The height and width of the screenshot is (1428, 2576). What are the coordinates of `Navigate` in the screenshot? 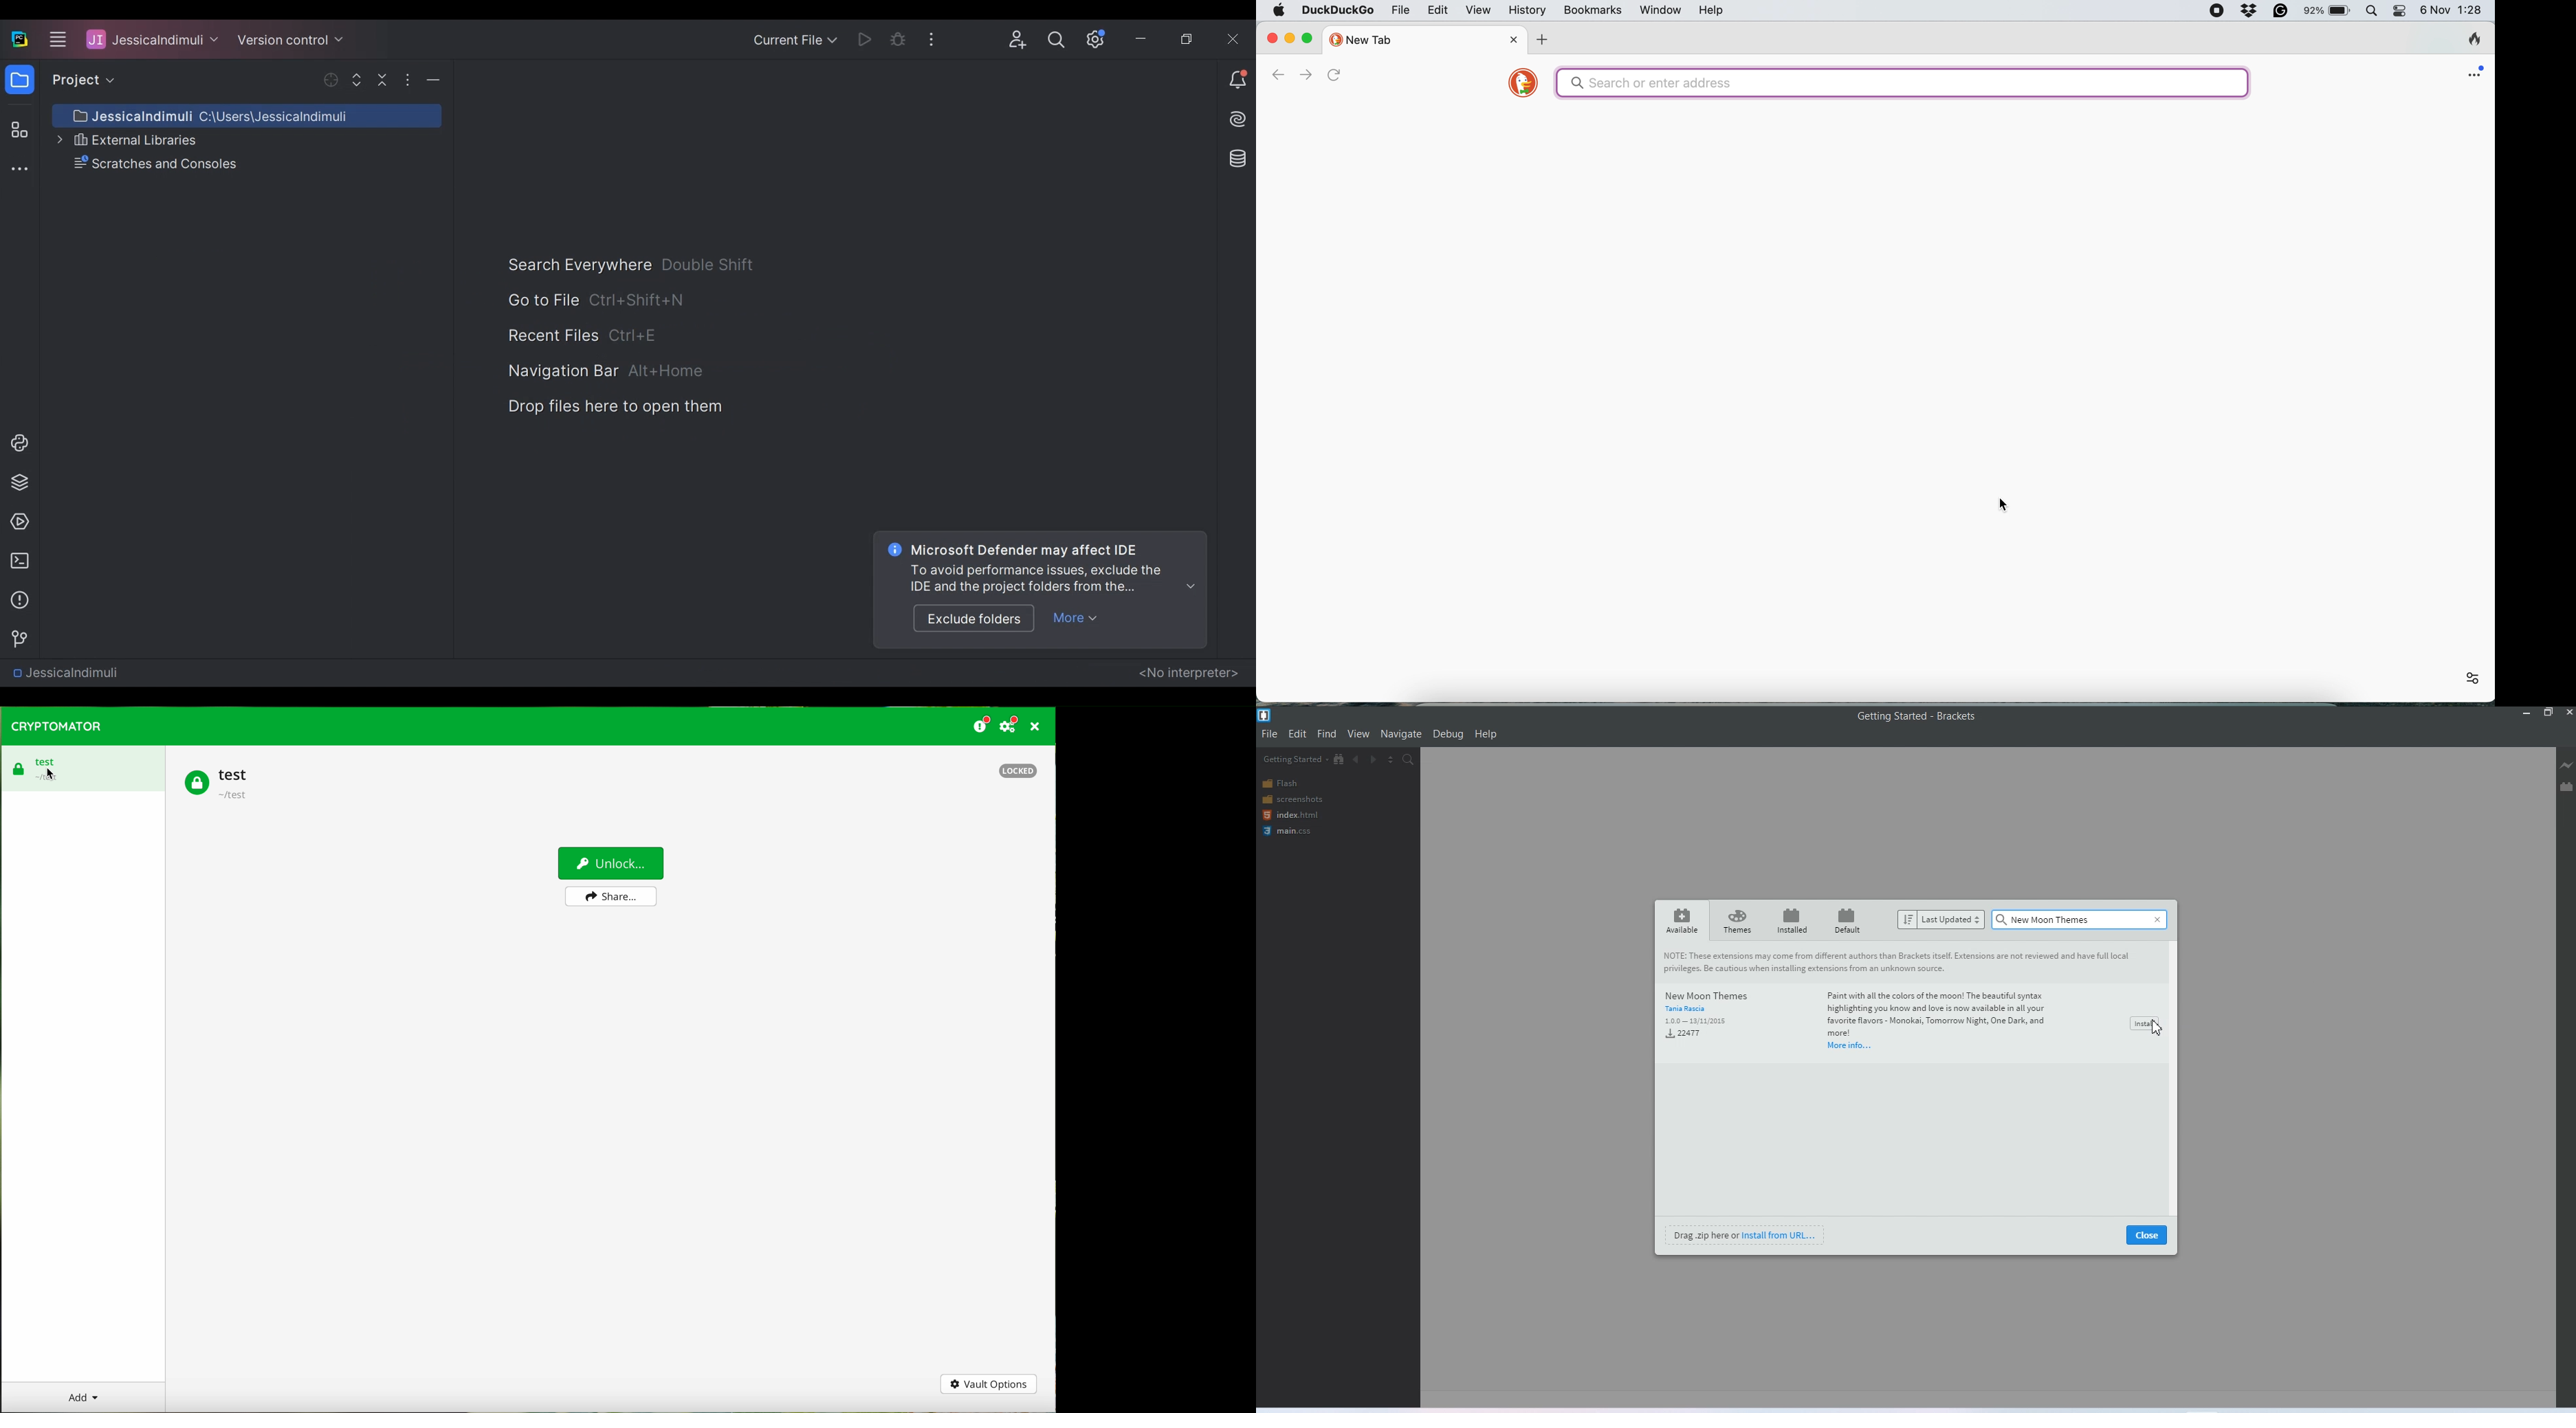 It's located at (1401, 735).